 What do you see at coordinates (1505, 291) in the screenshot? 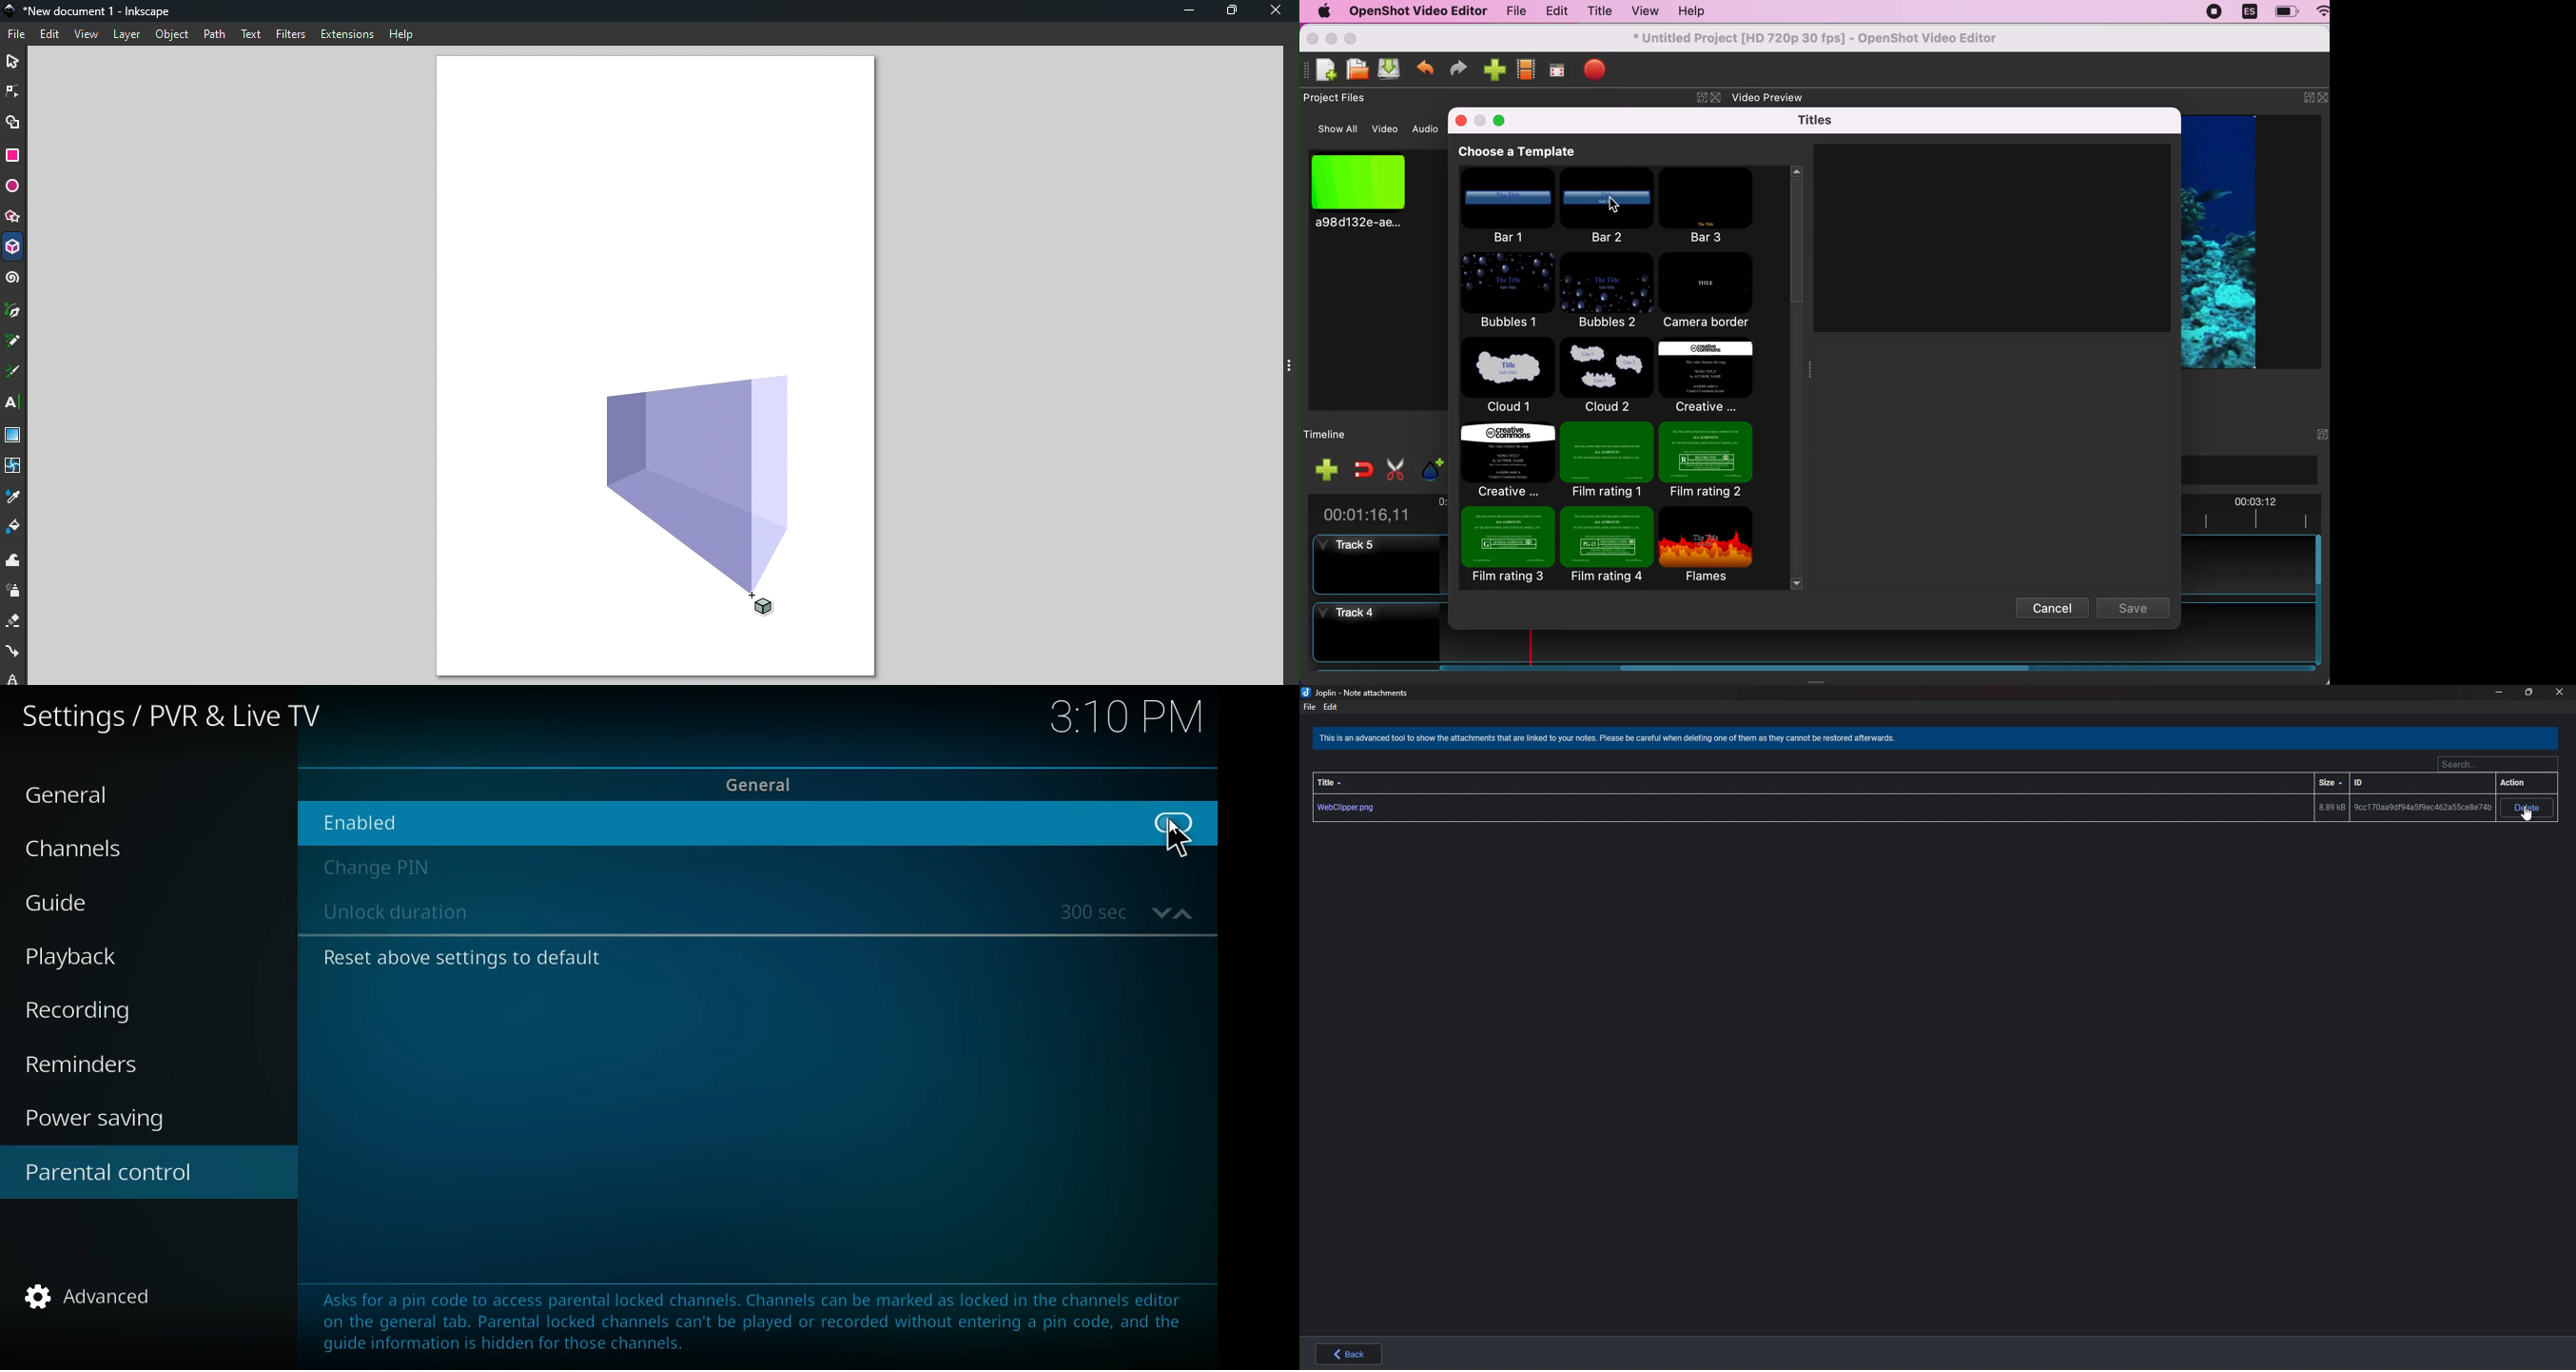
I see `bubbles 1` at bounding box center [1505, 291].